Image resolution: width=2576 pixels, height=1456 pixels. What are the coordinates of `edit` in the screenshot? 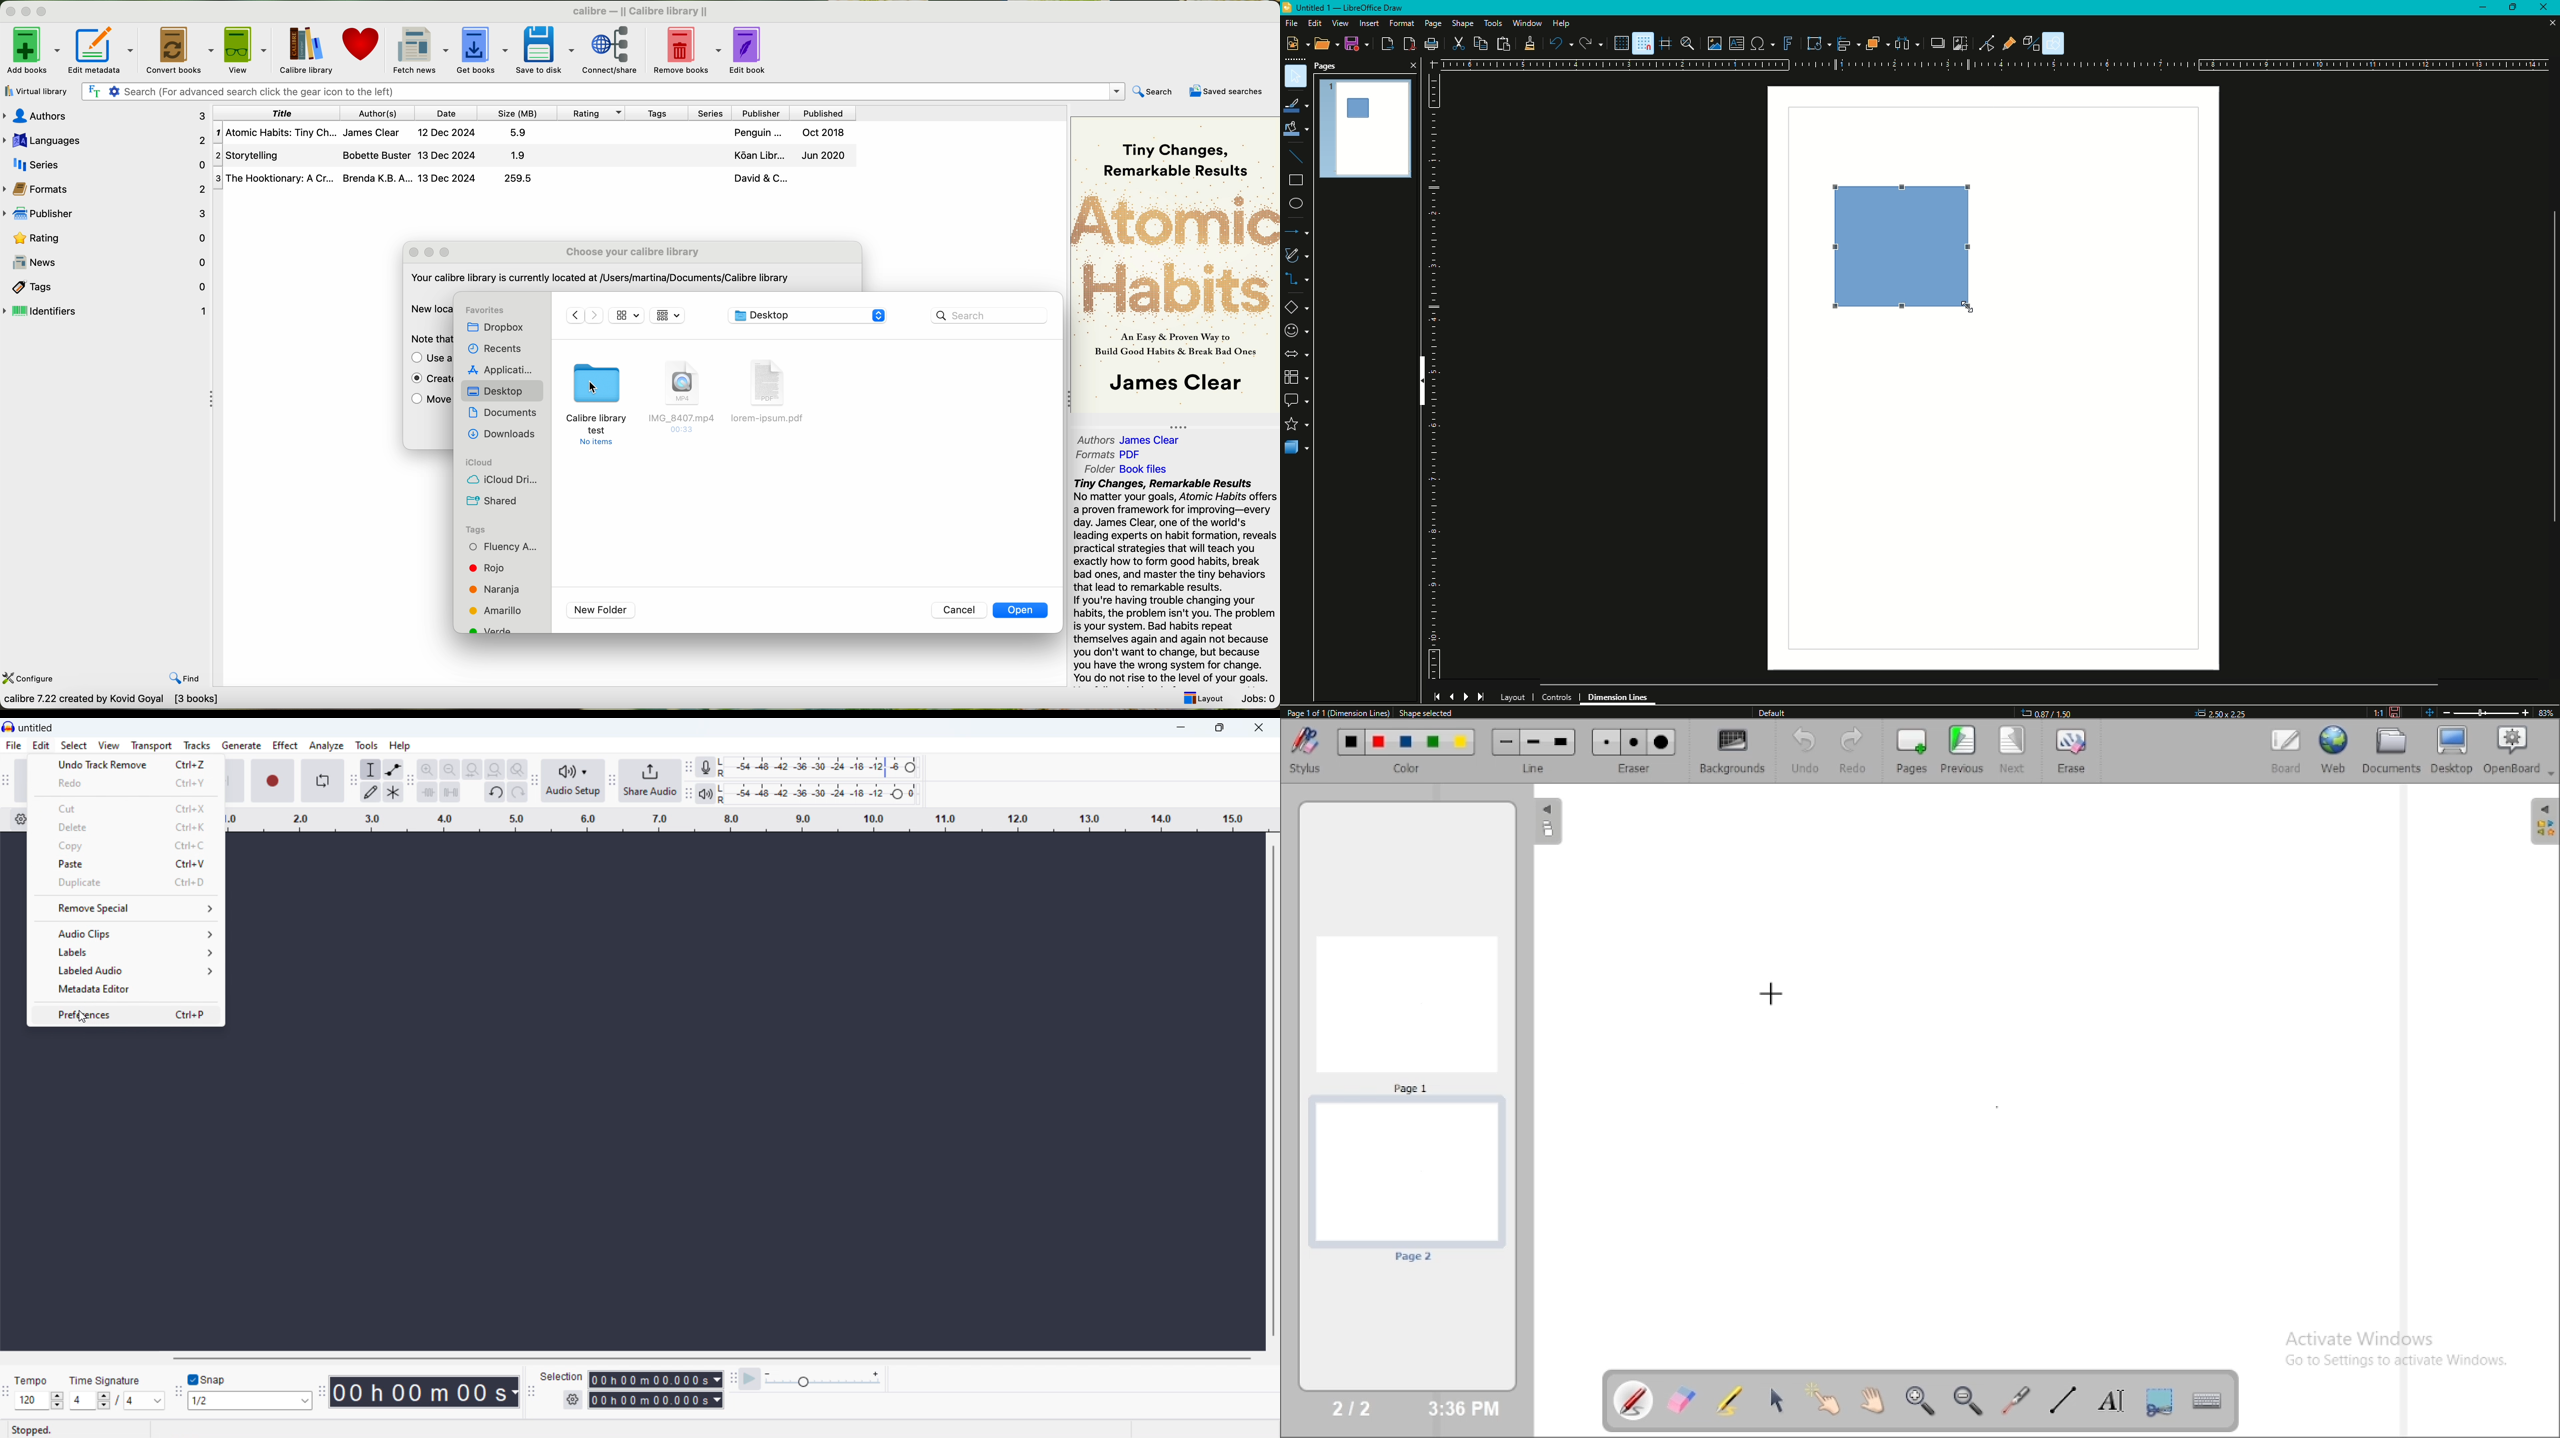 It's located at (42, 746).